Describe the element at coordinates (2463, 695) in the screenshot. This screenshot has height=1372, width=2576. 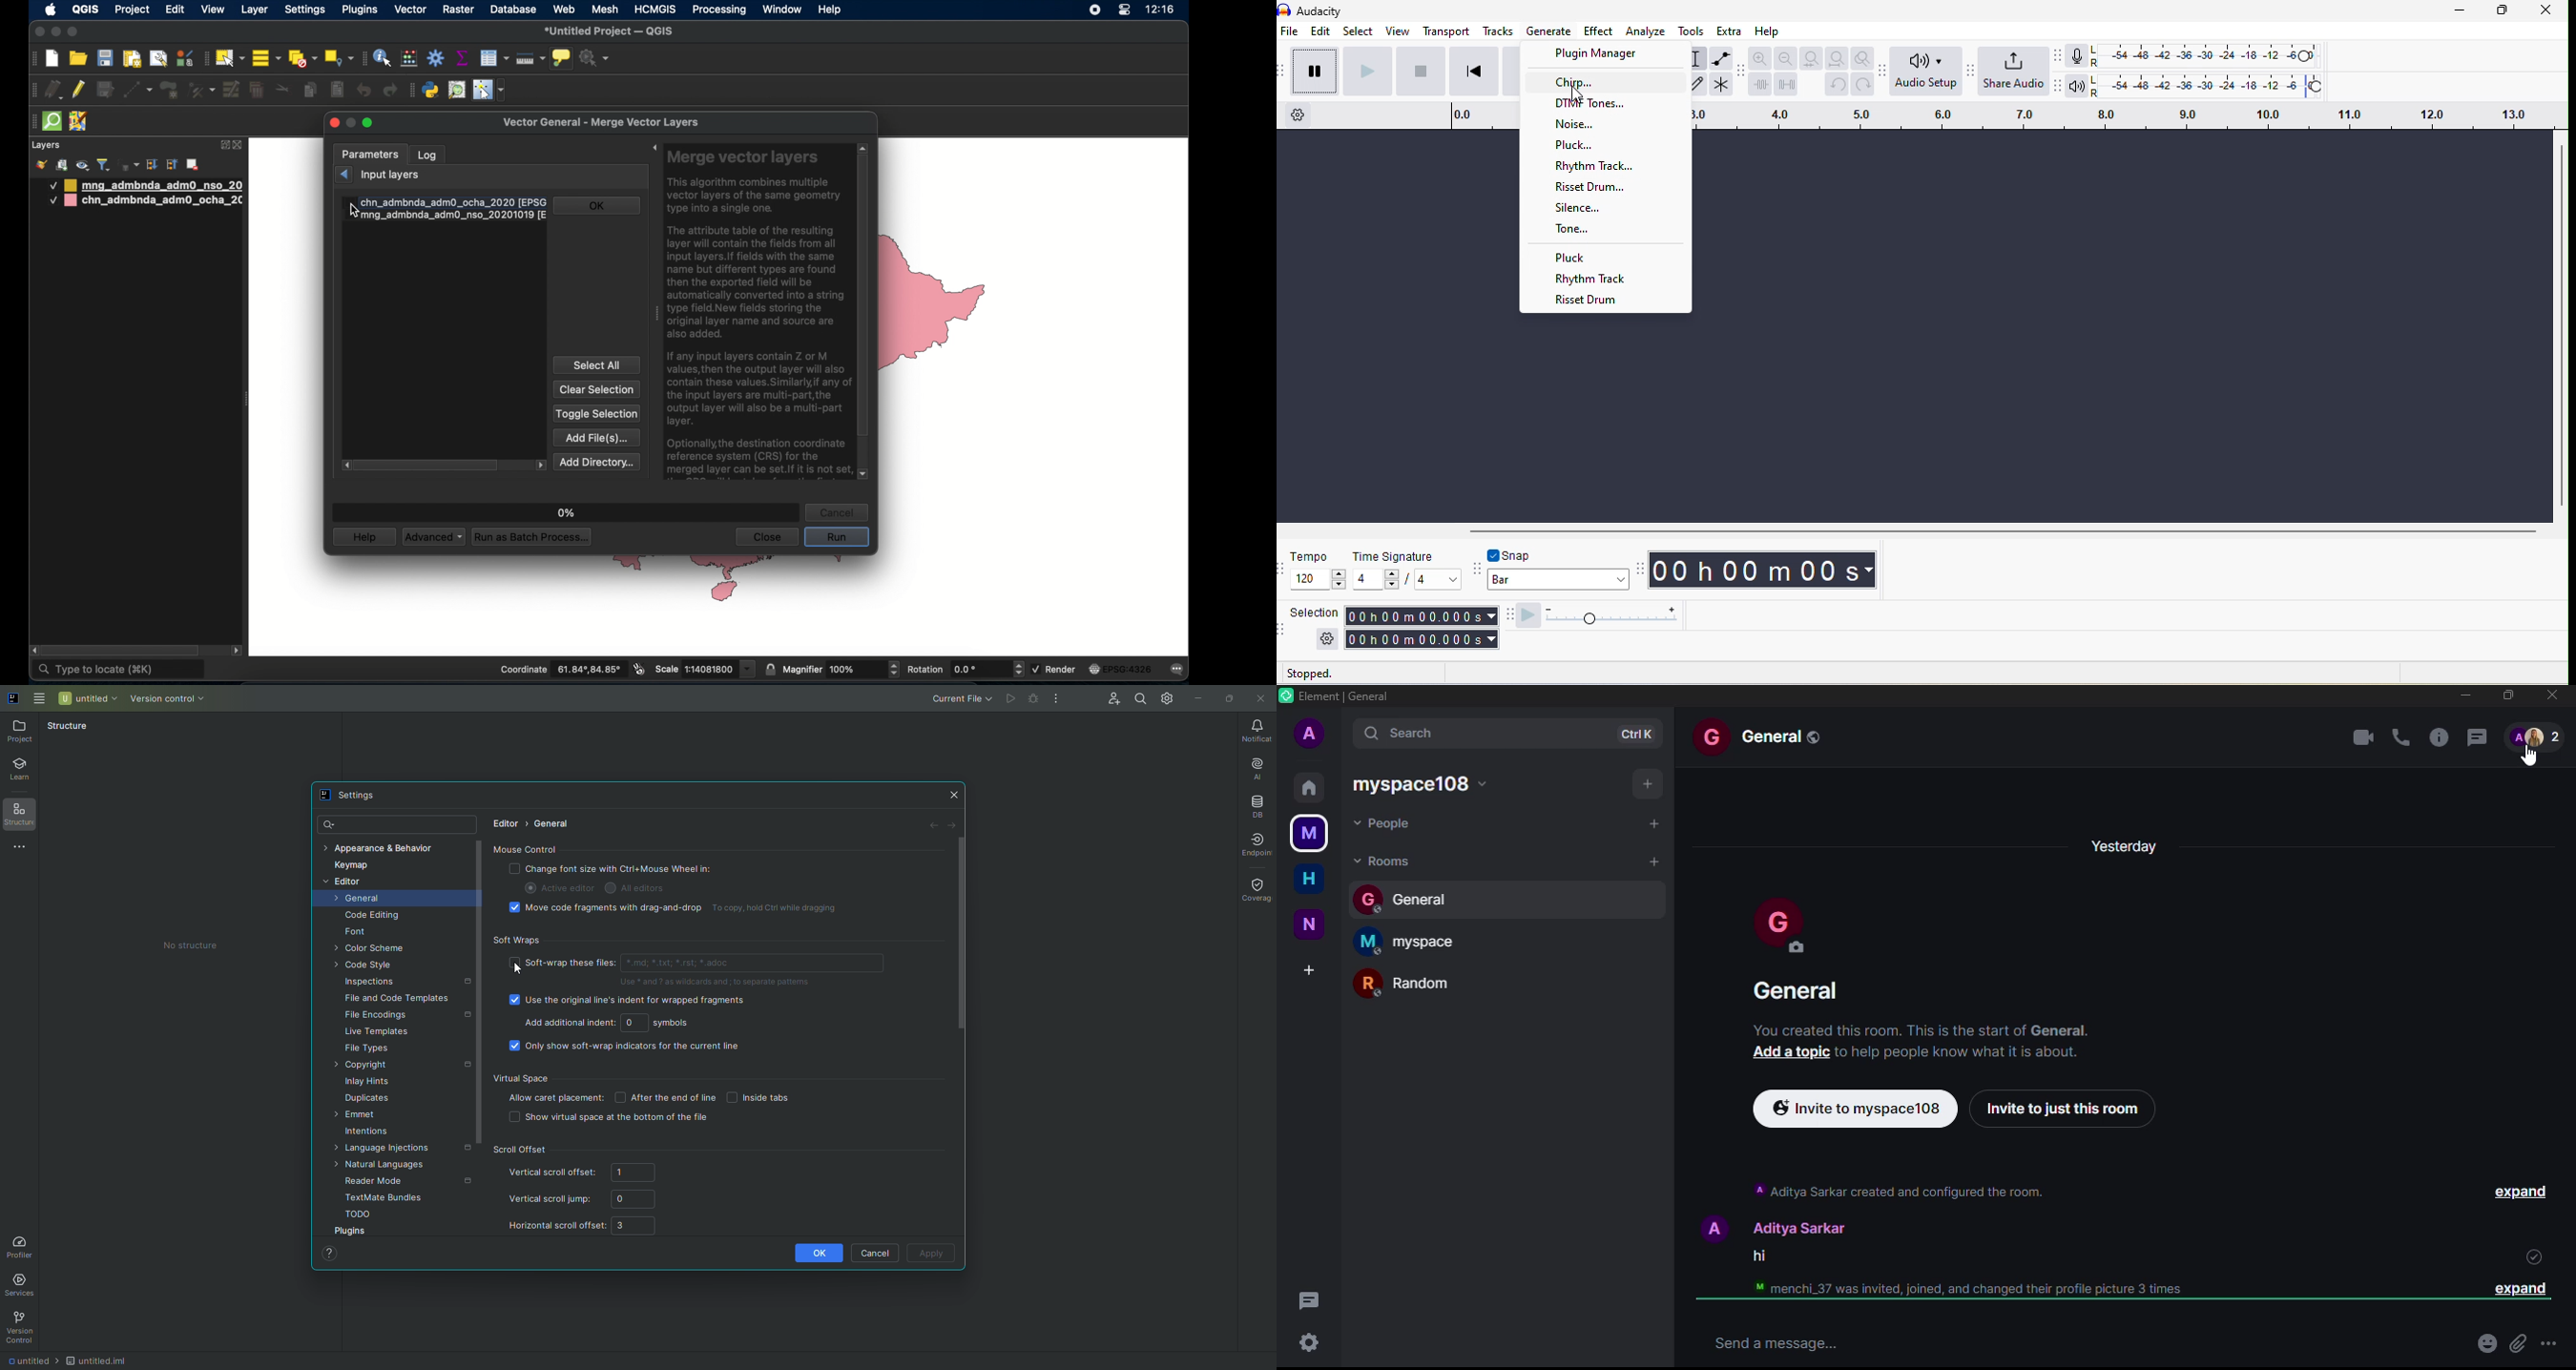
I see `minimize` at that location.